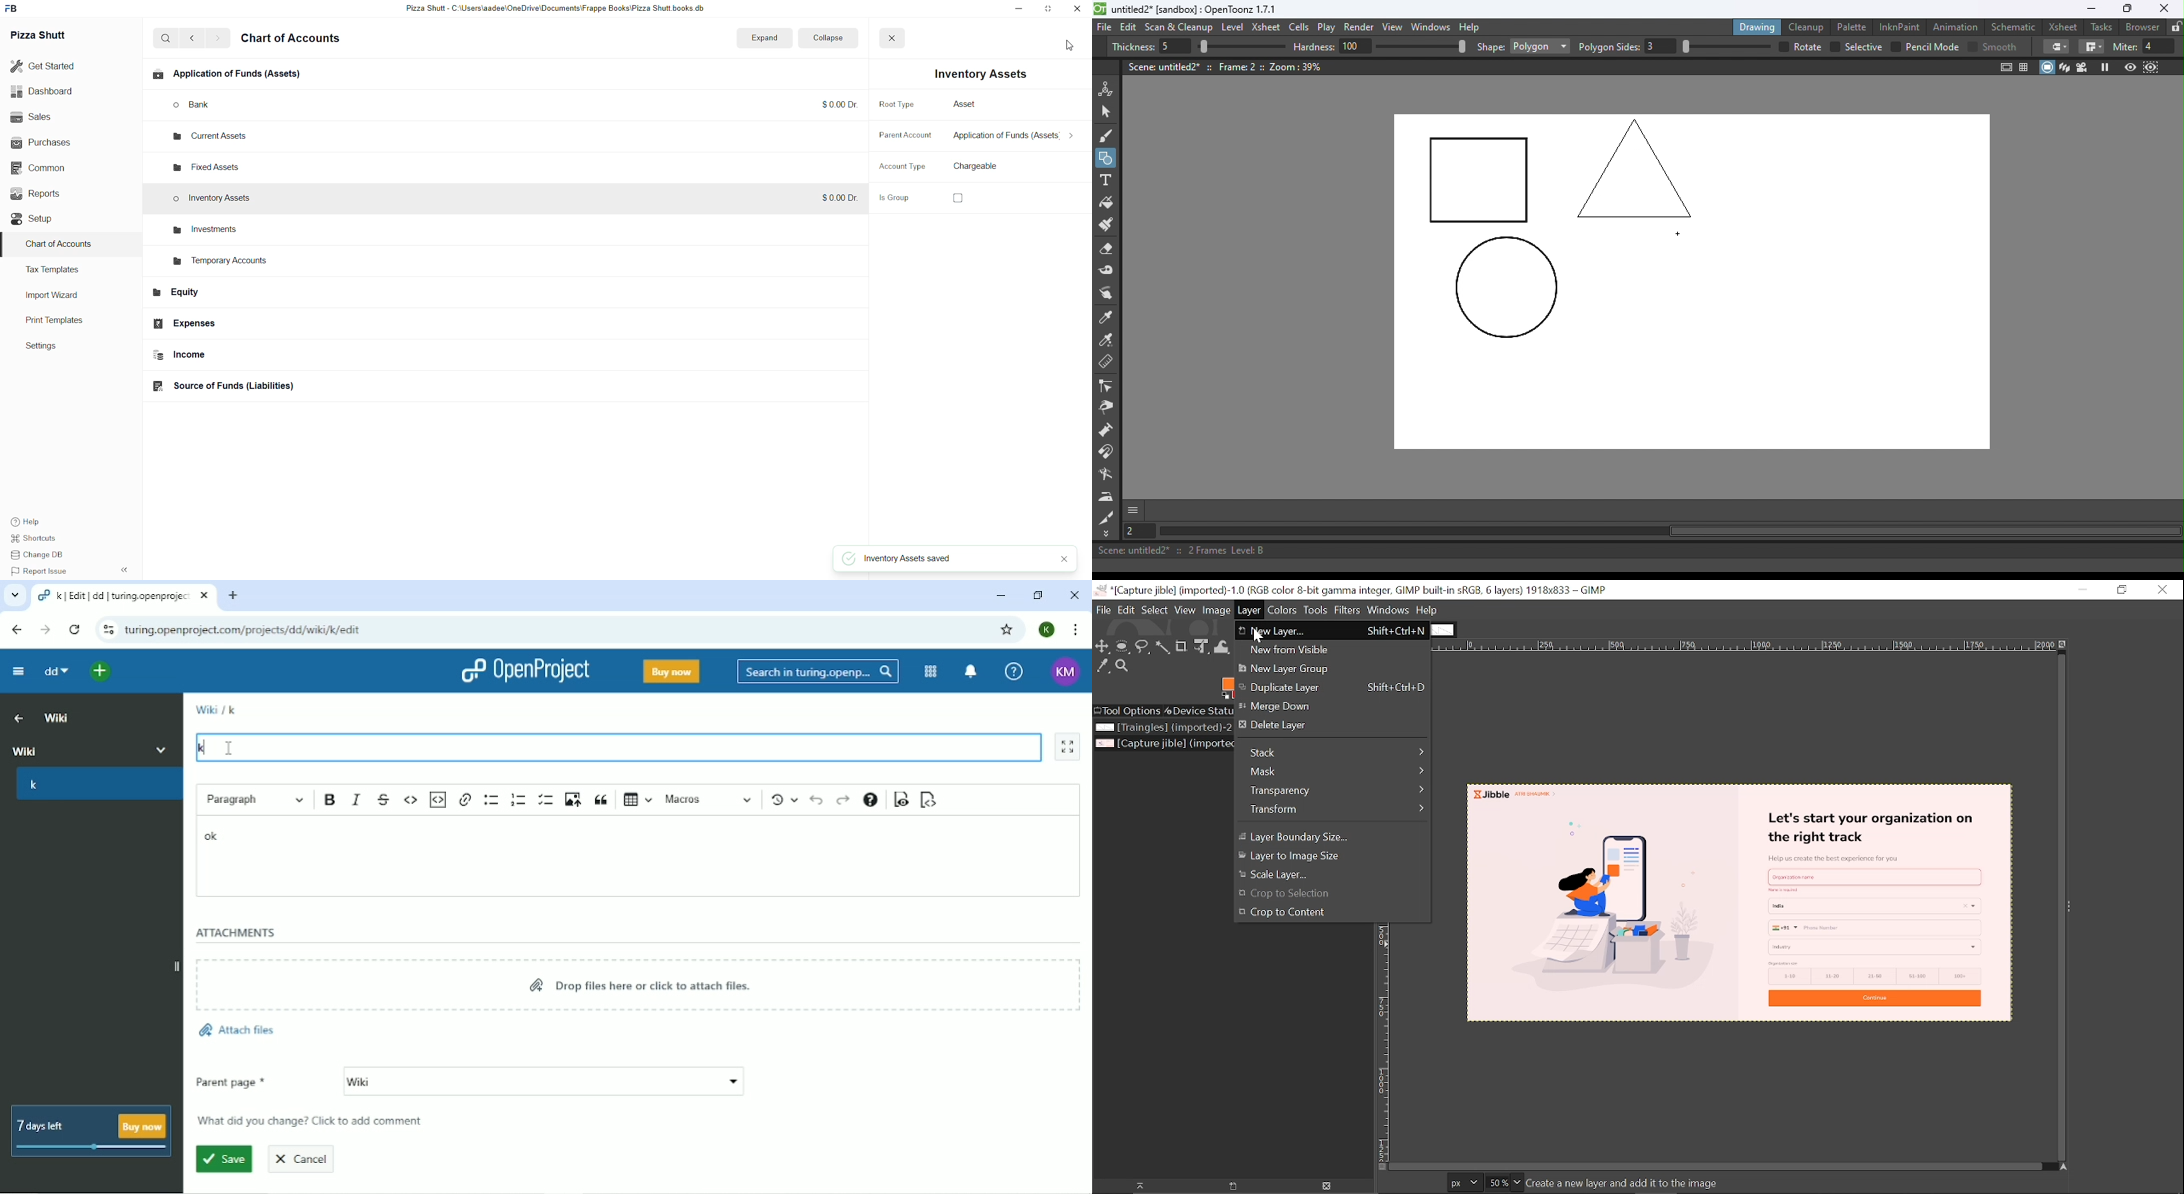 The image size is (2184, 1204). Describe the element at coordinates (49, 66) in the screenshot. I see `Get started ` at that location.